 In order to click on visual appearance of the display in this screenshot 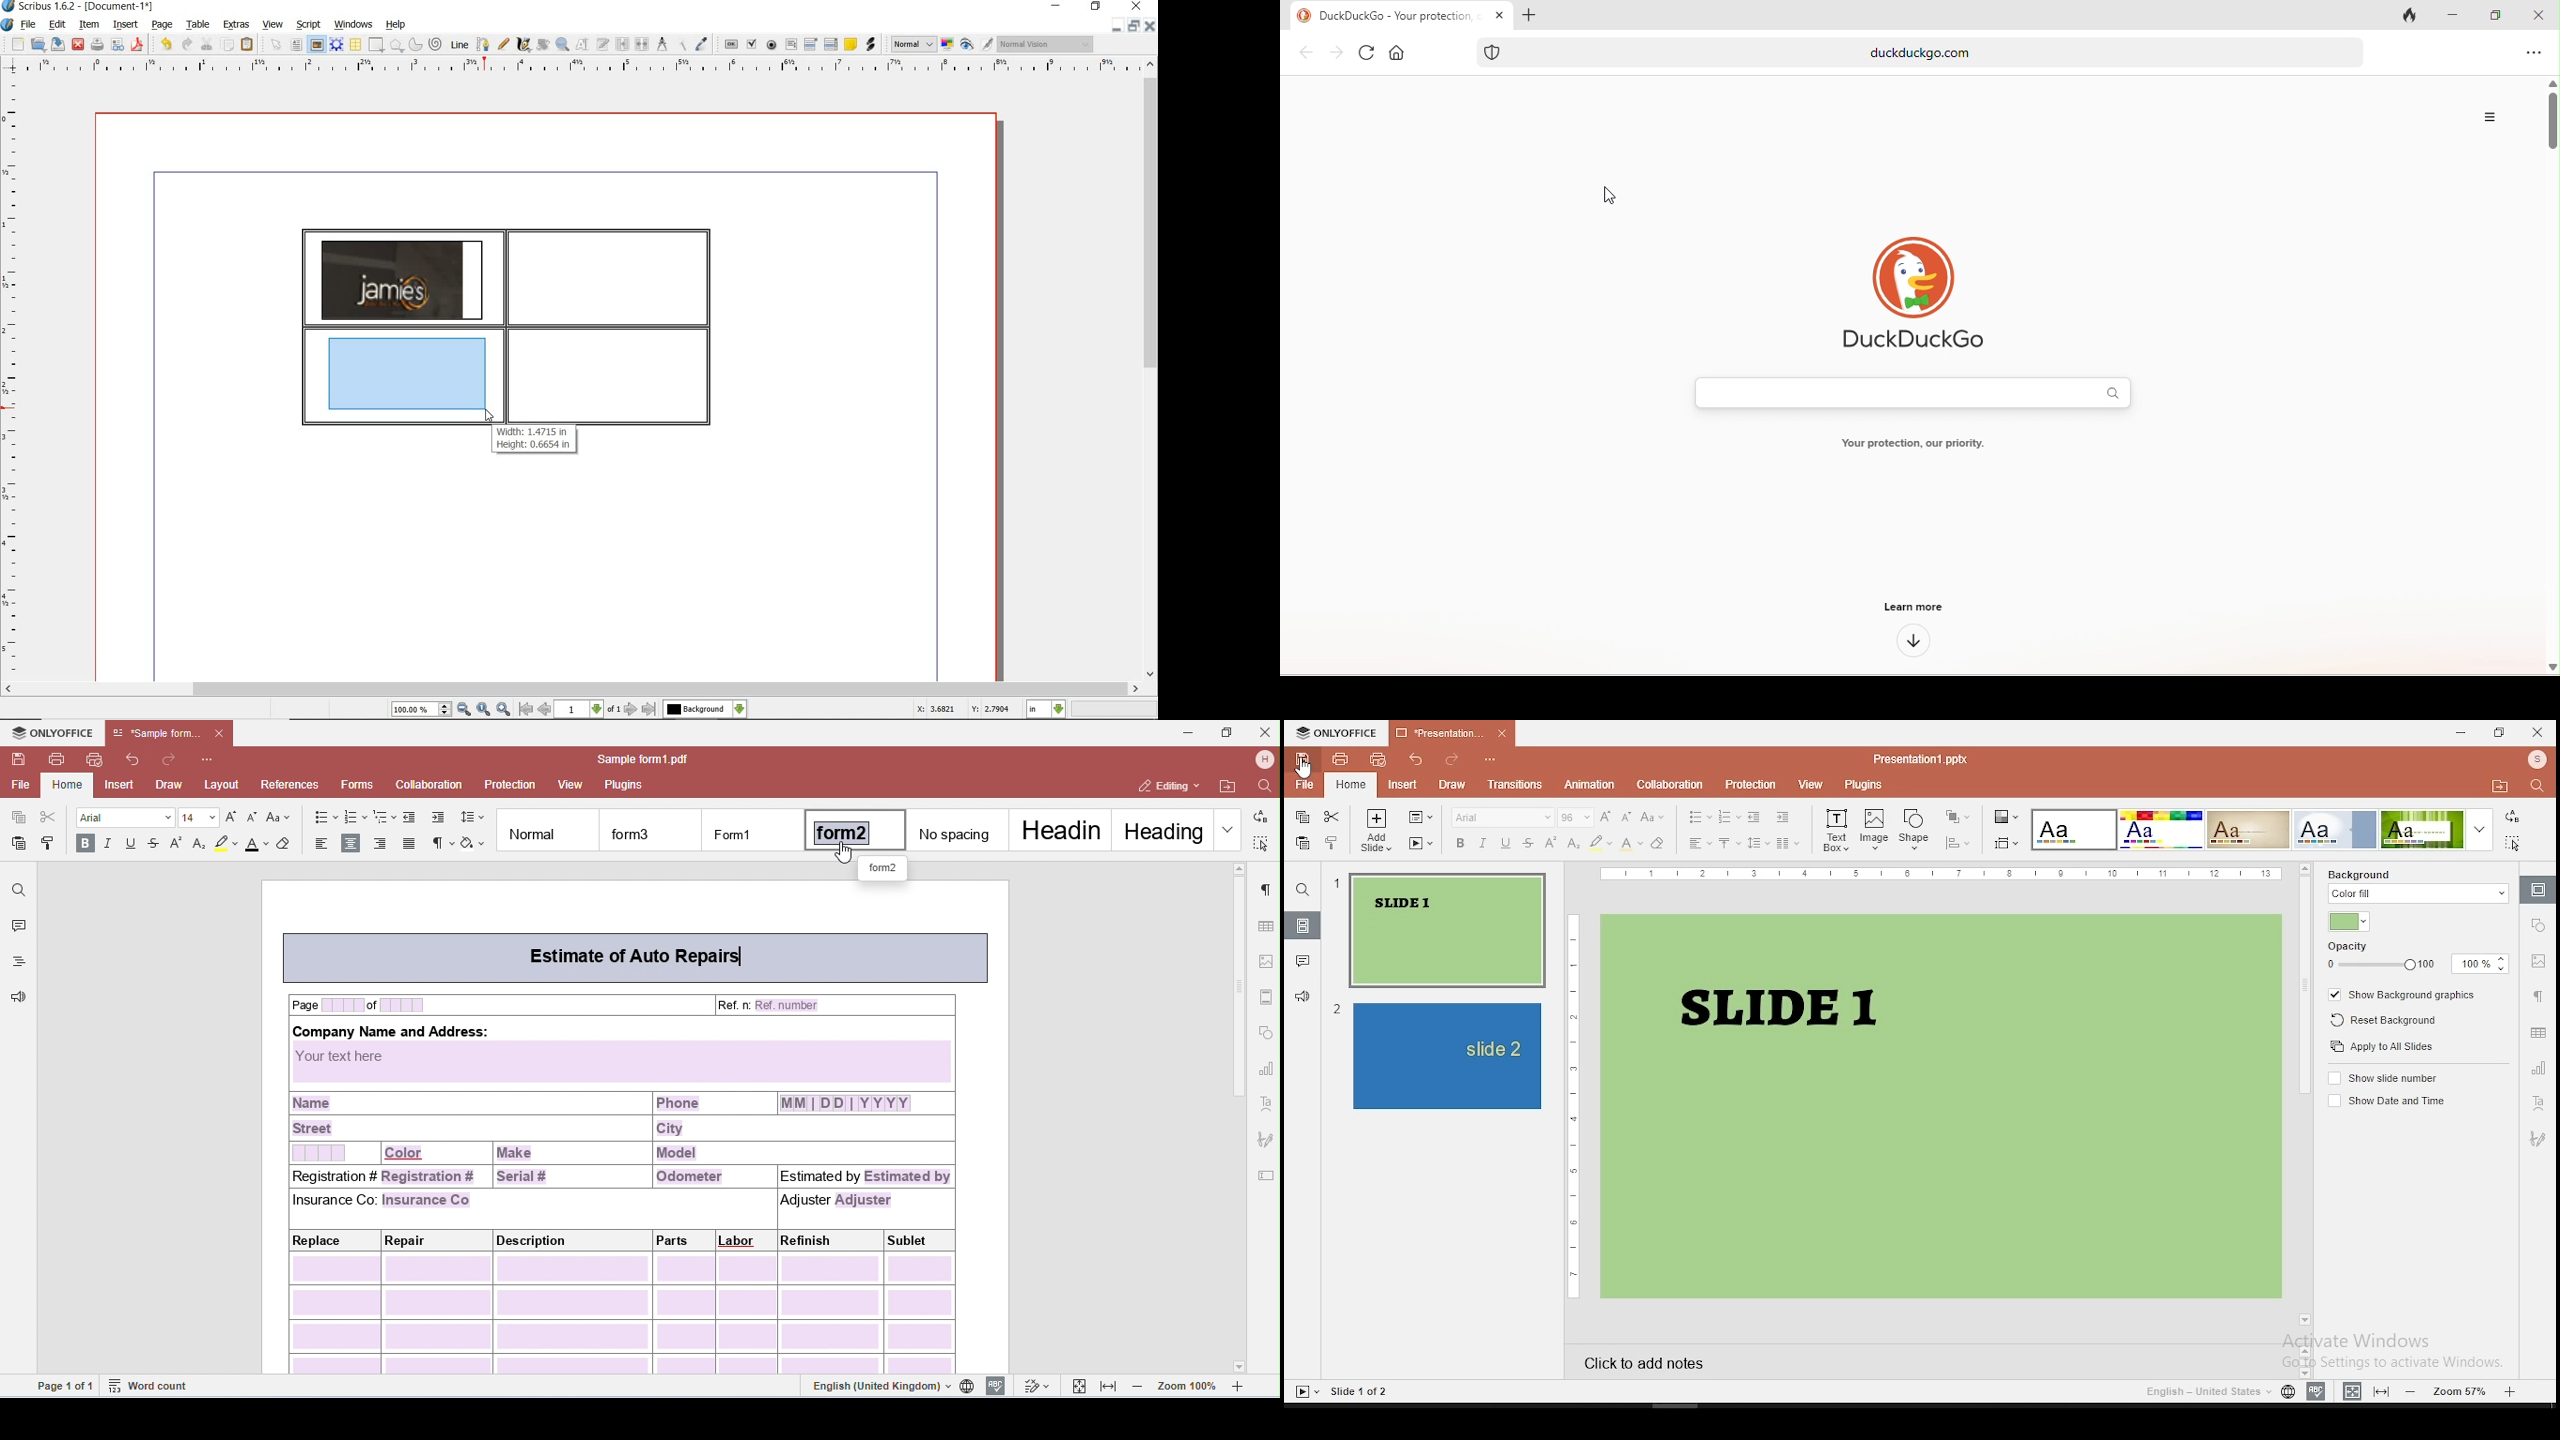, I will do `click(1044, 44)`.